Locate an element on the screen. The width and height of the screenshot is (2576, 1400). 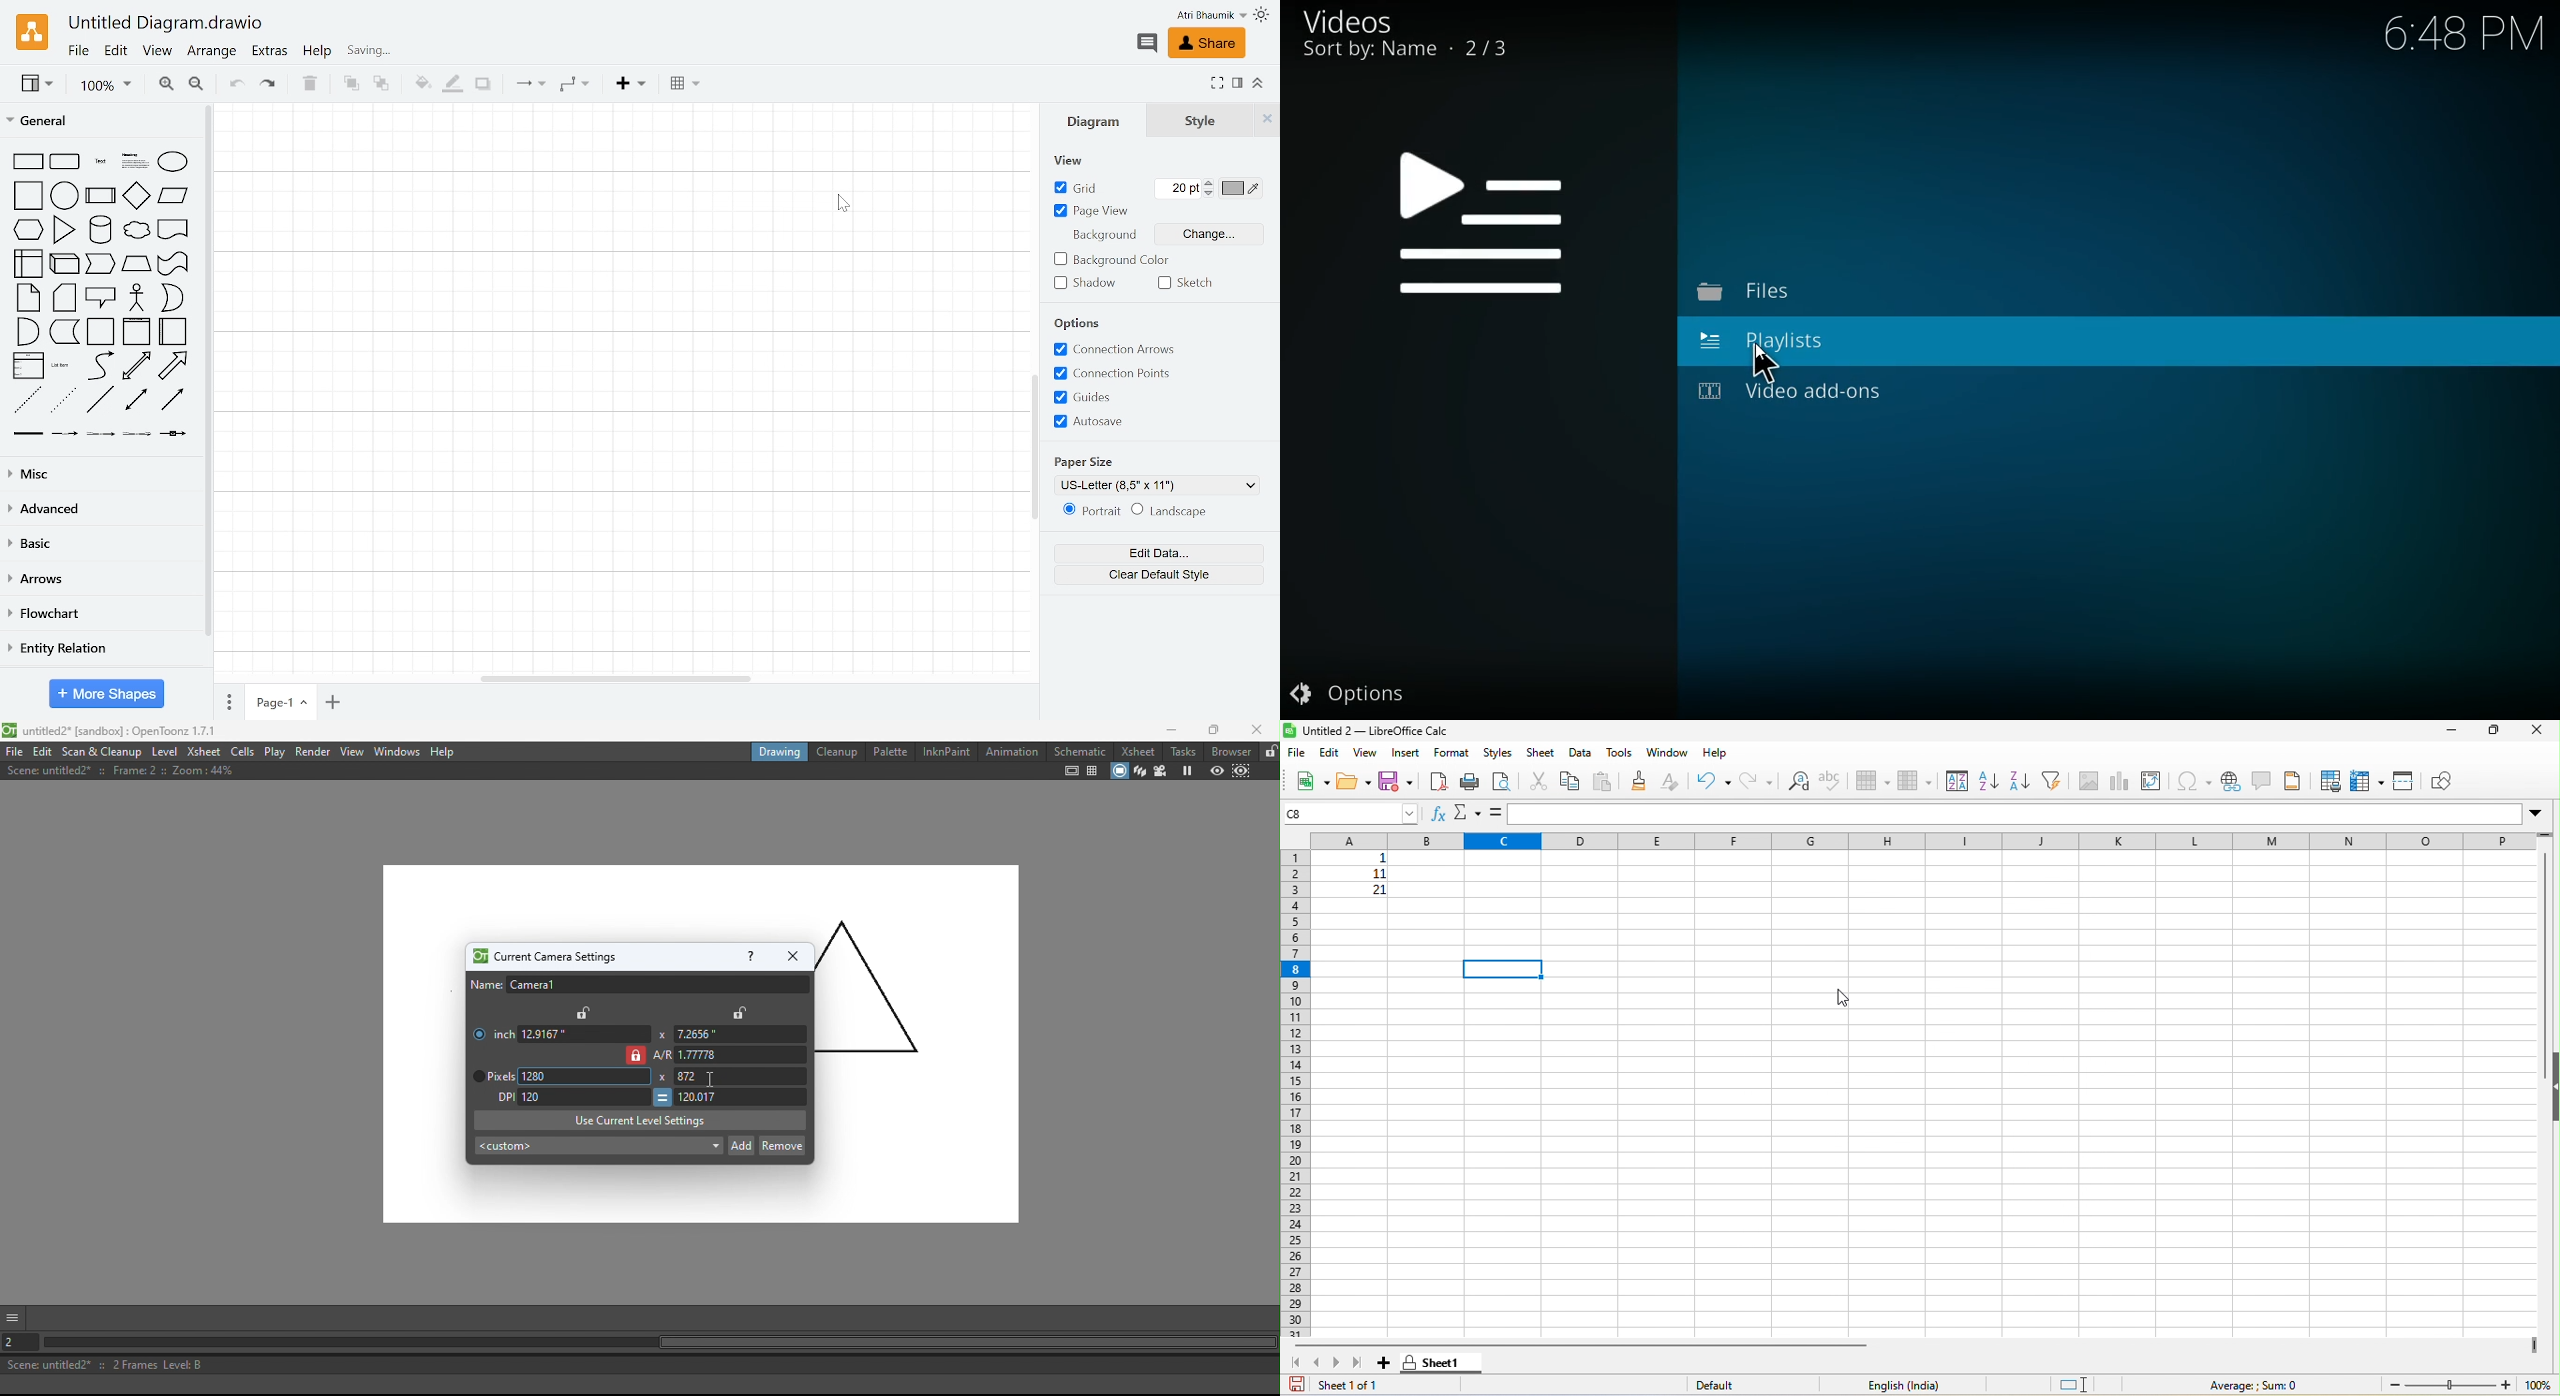
Options is located at coordinates (1071, 322).